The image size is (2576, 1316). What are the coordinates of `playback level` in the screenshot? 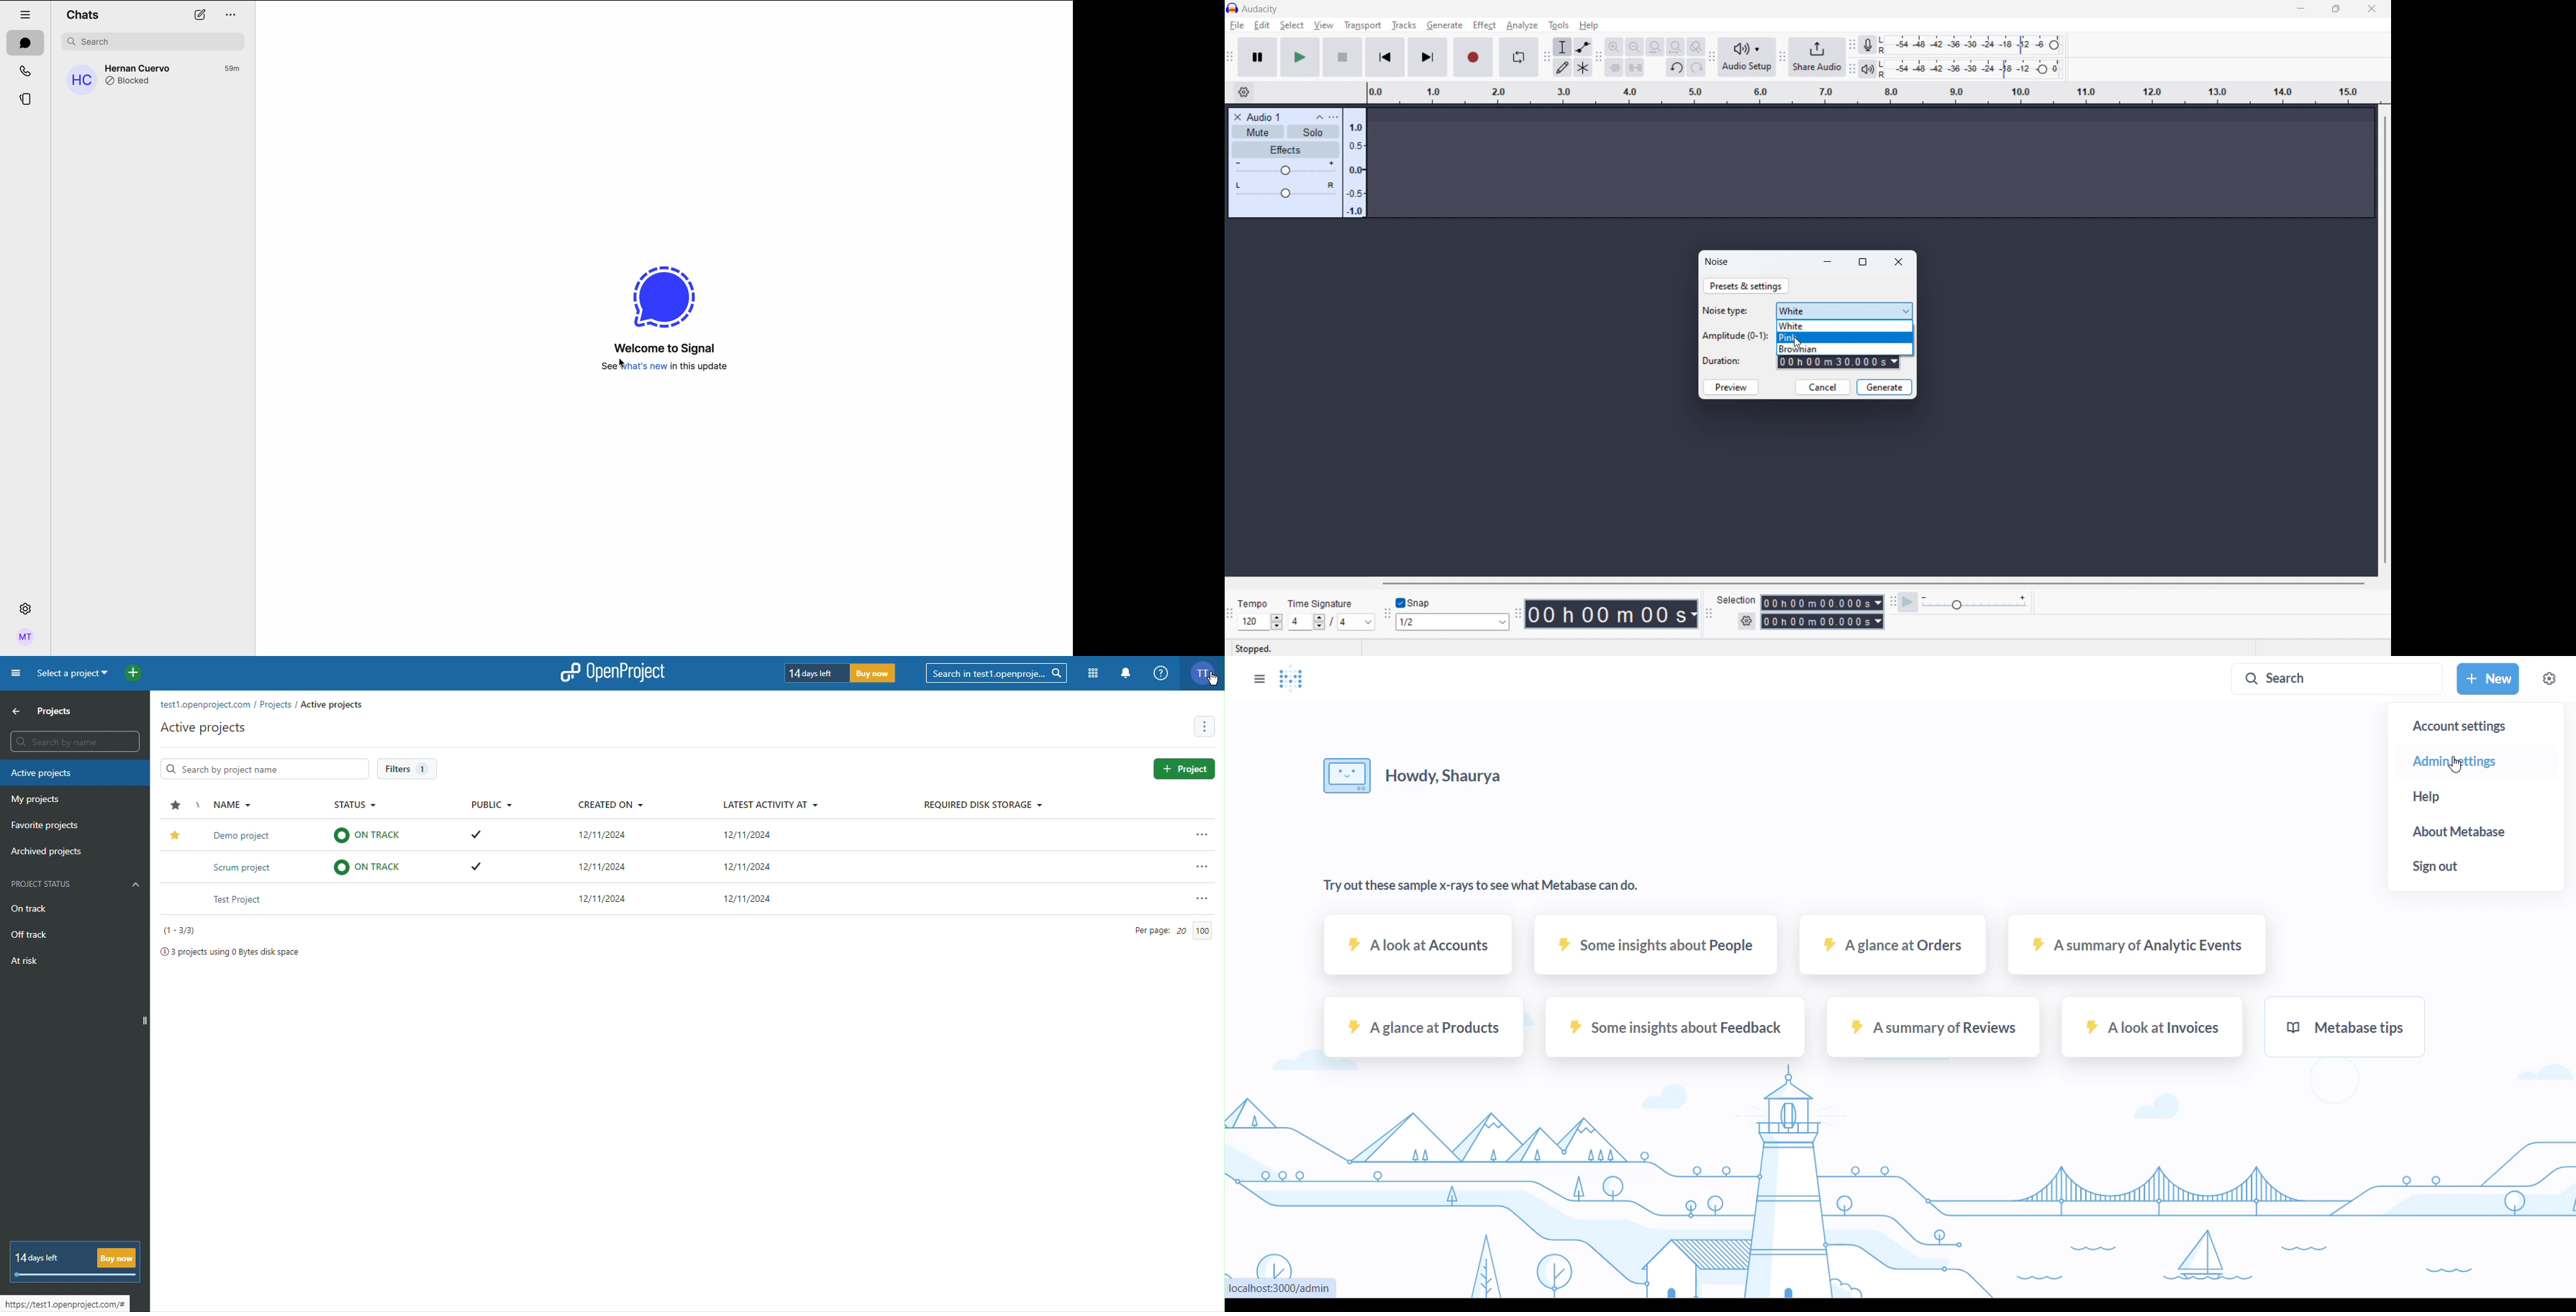 It's located at (1971, 69).